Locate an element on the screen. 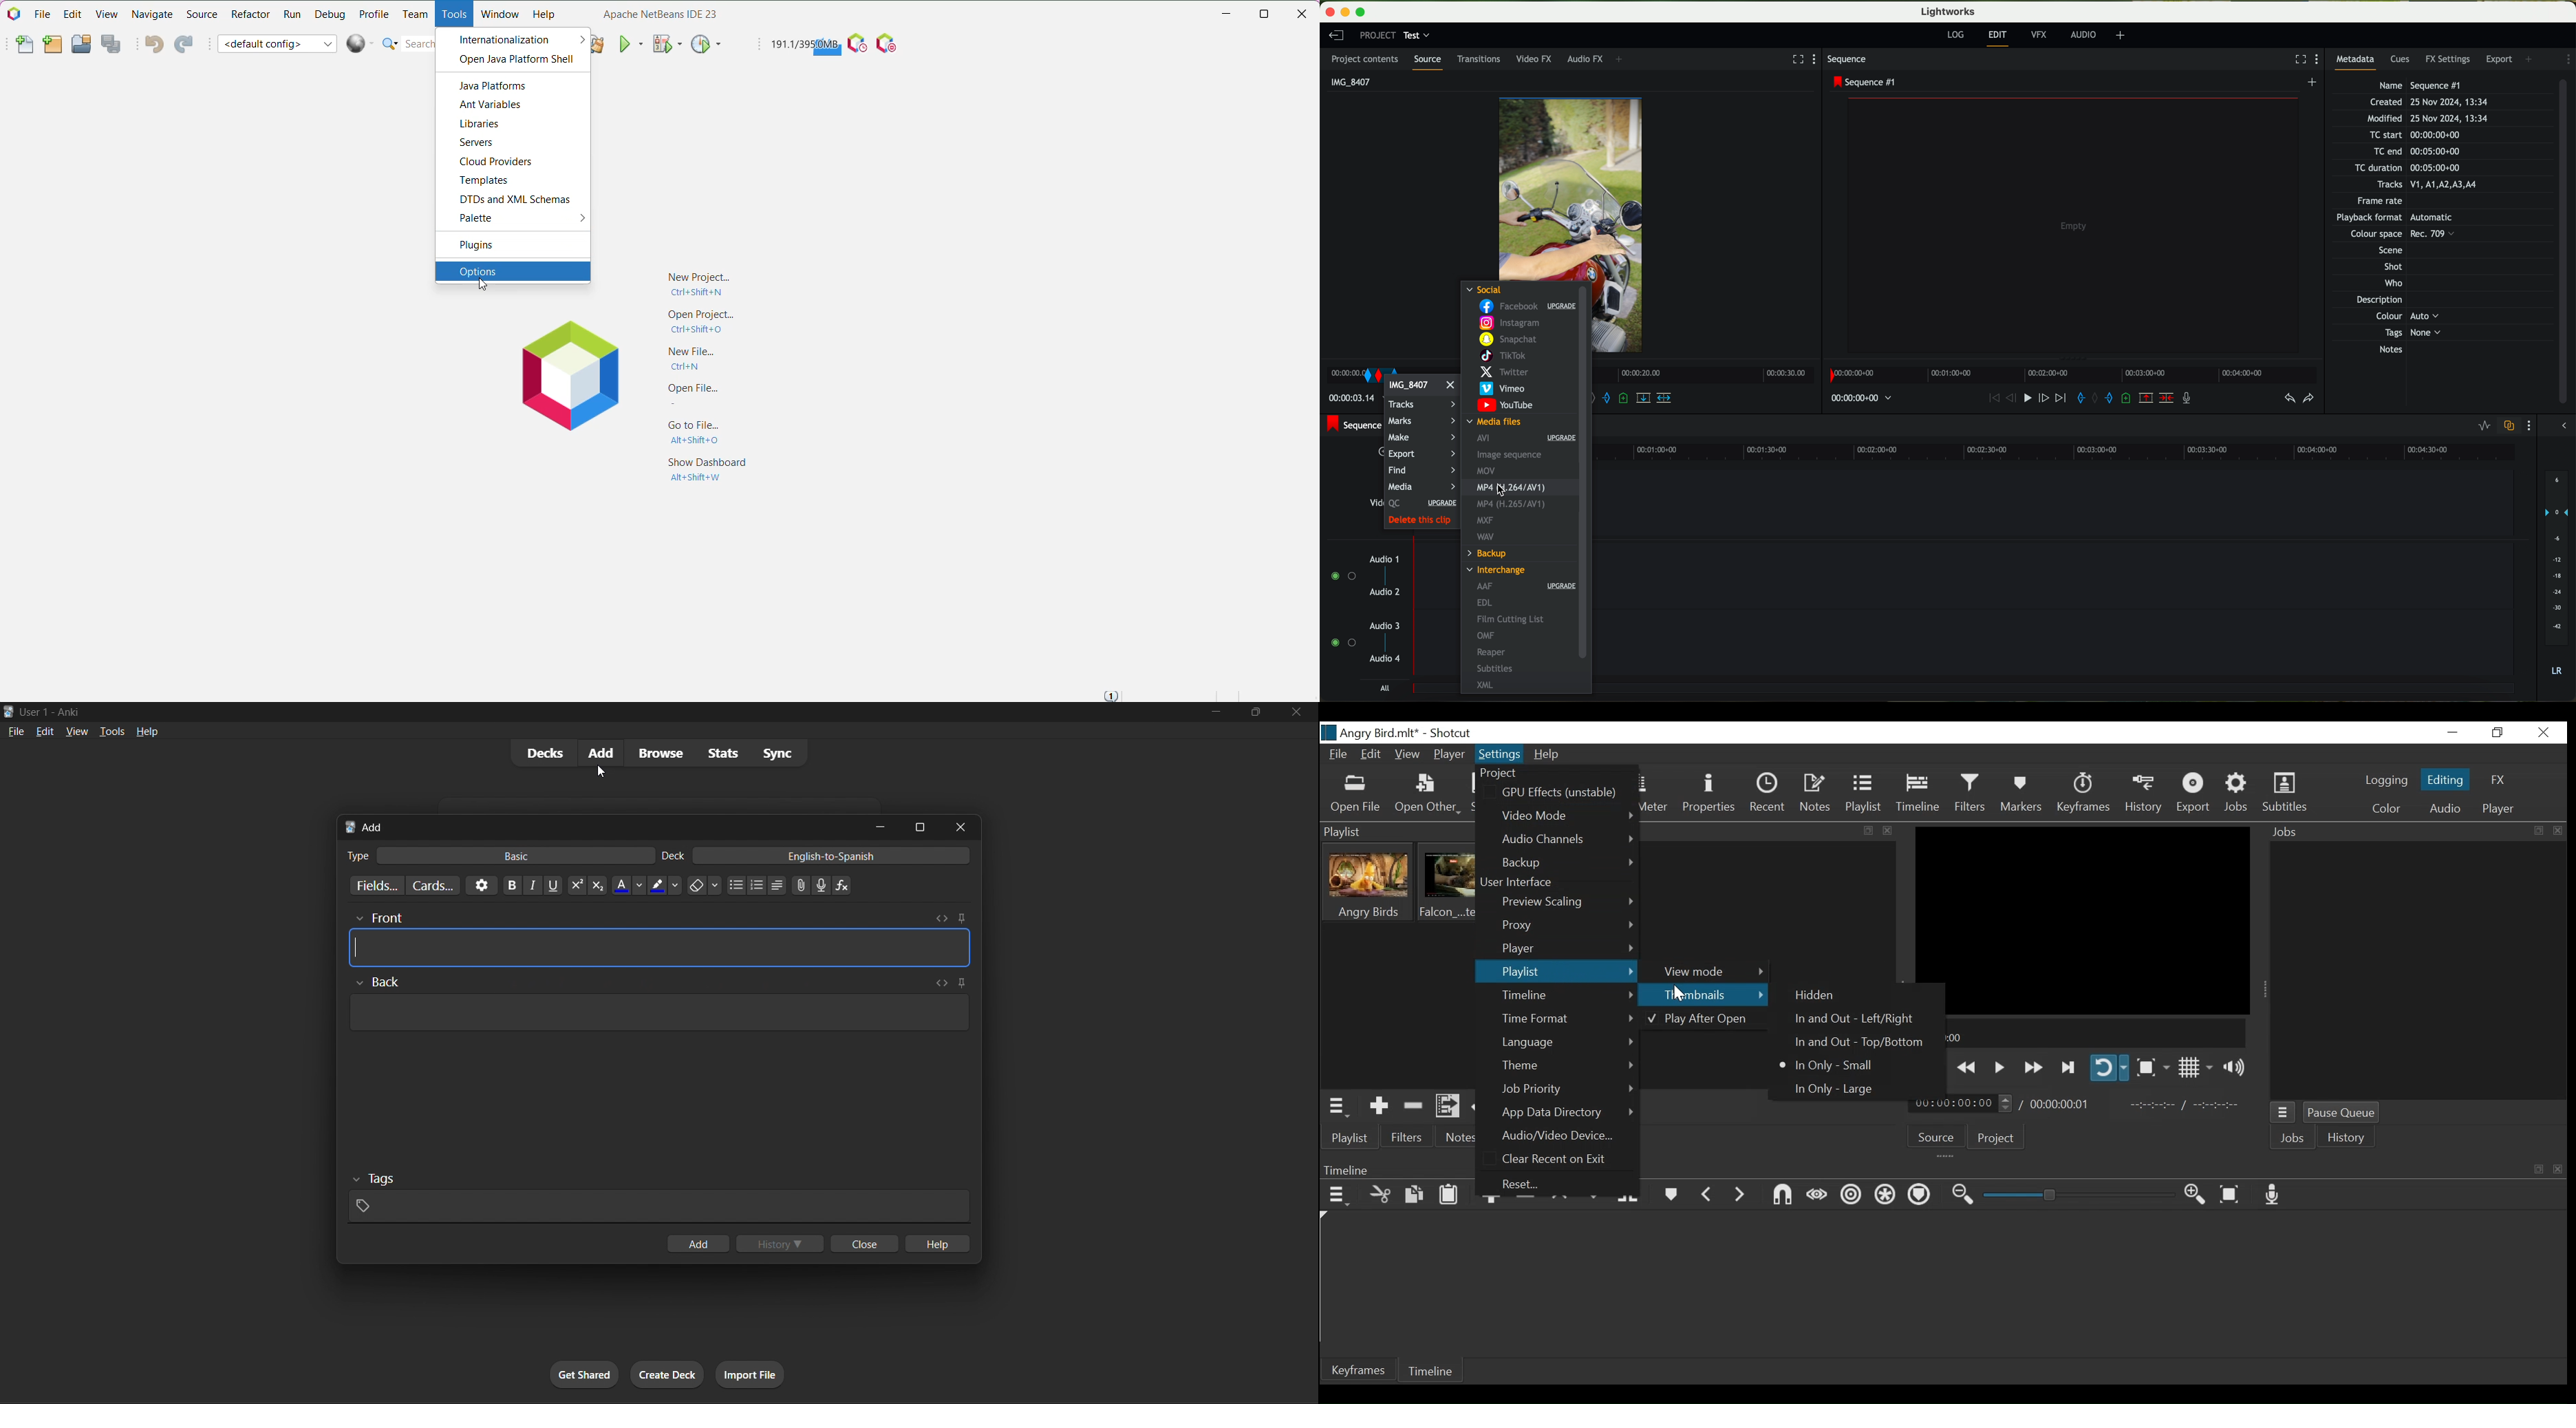 This screenshot has height=1428, width=2576. Timeline menu is located at coordinates (1340, 1197).